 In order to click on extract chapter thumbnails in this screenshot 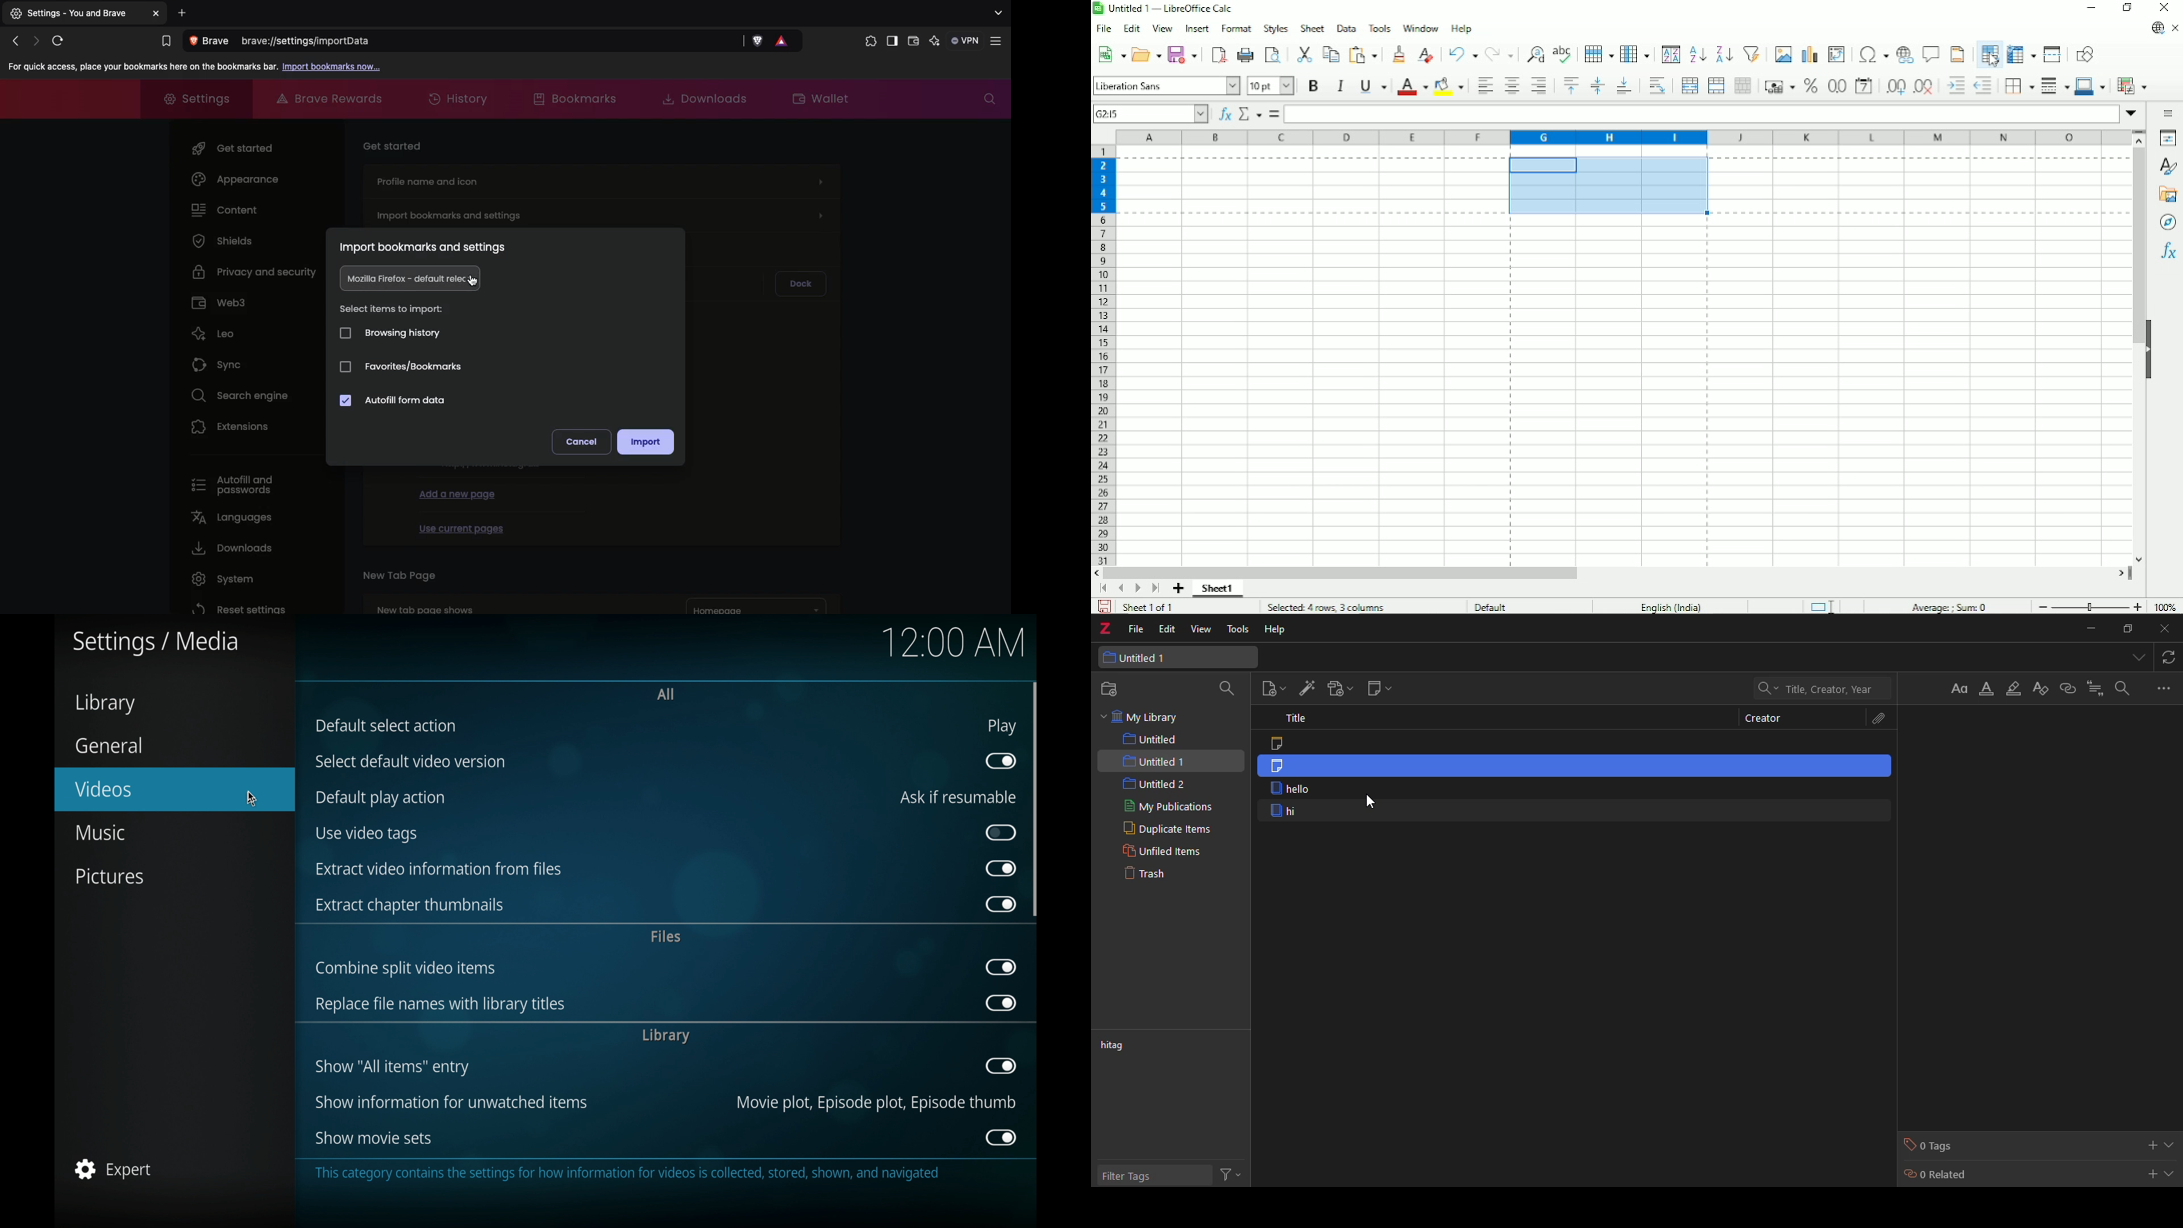, I will do `click(410, 906)`.